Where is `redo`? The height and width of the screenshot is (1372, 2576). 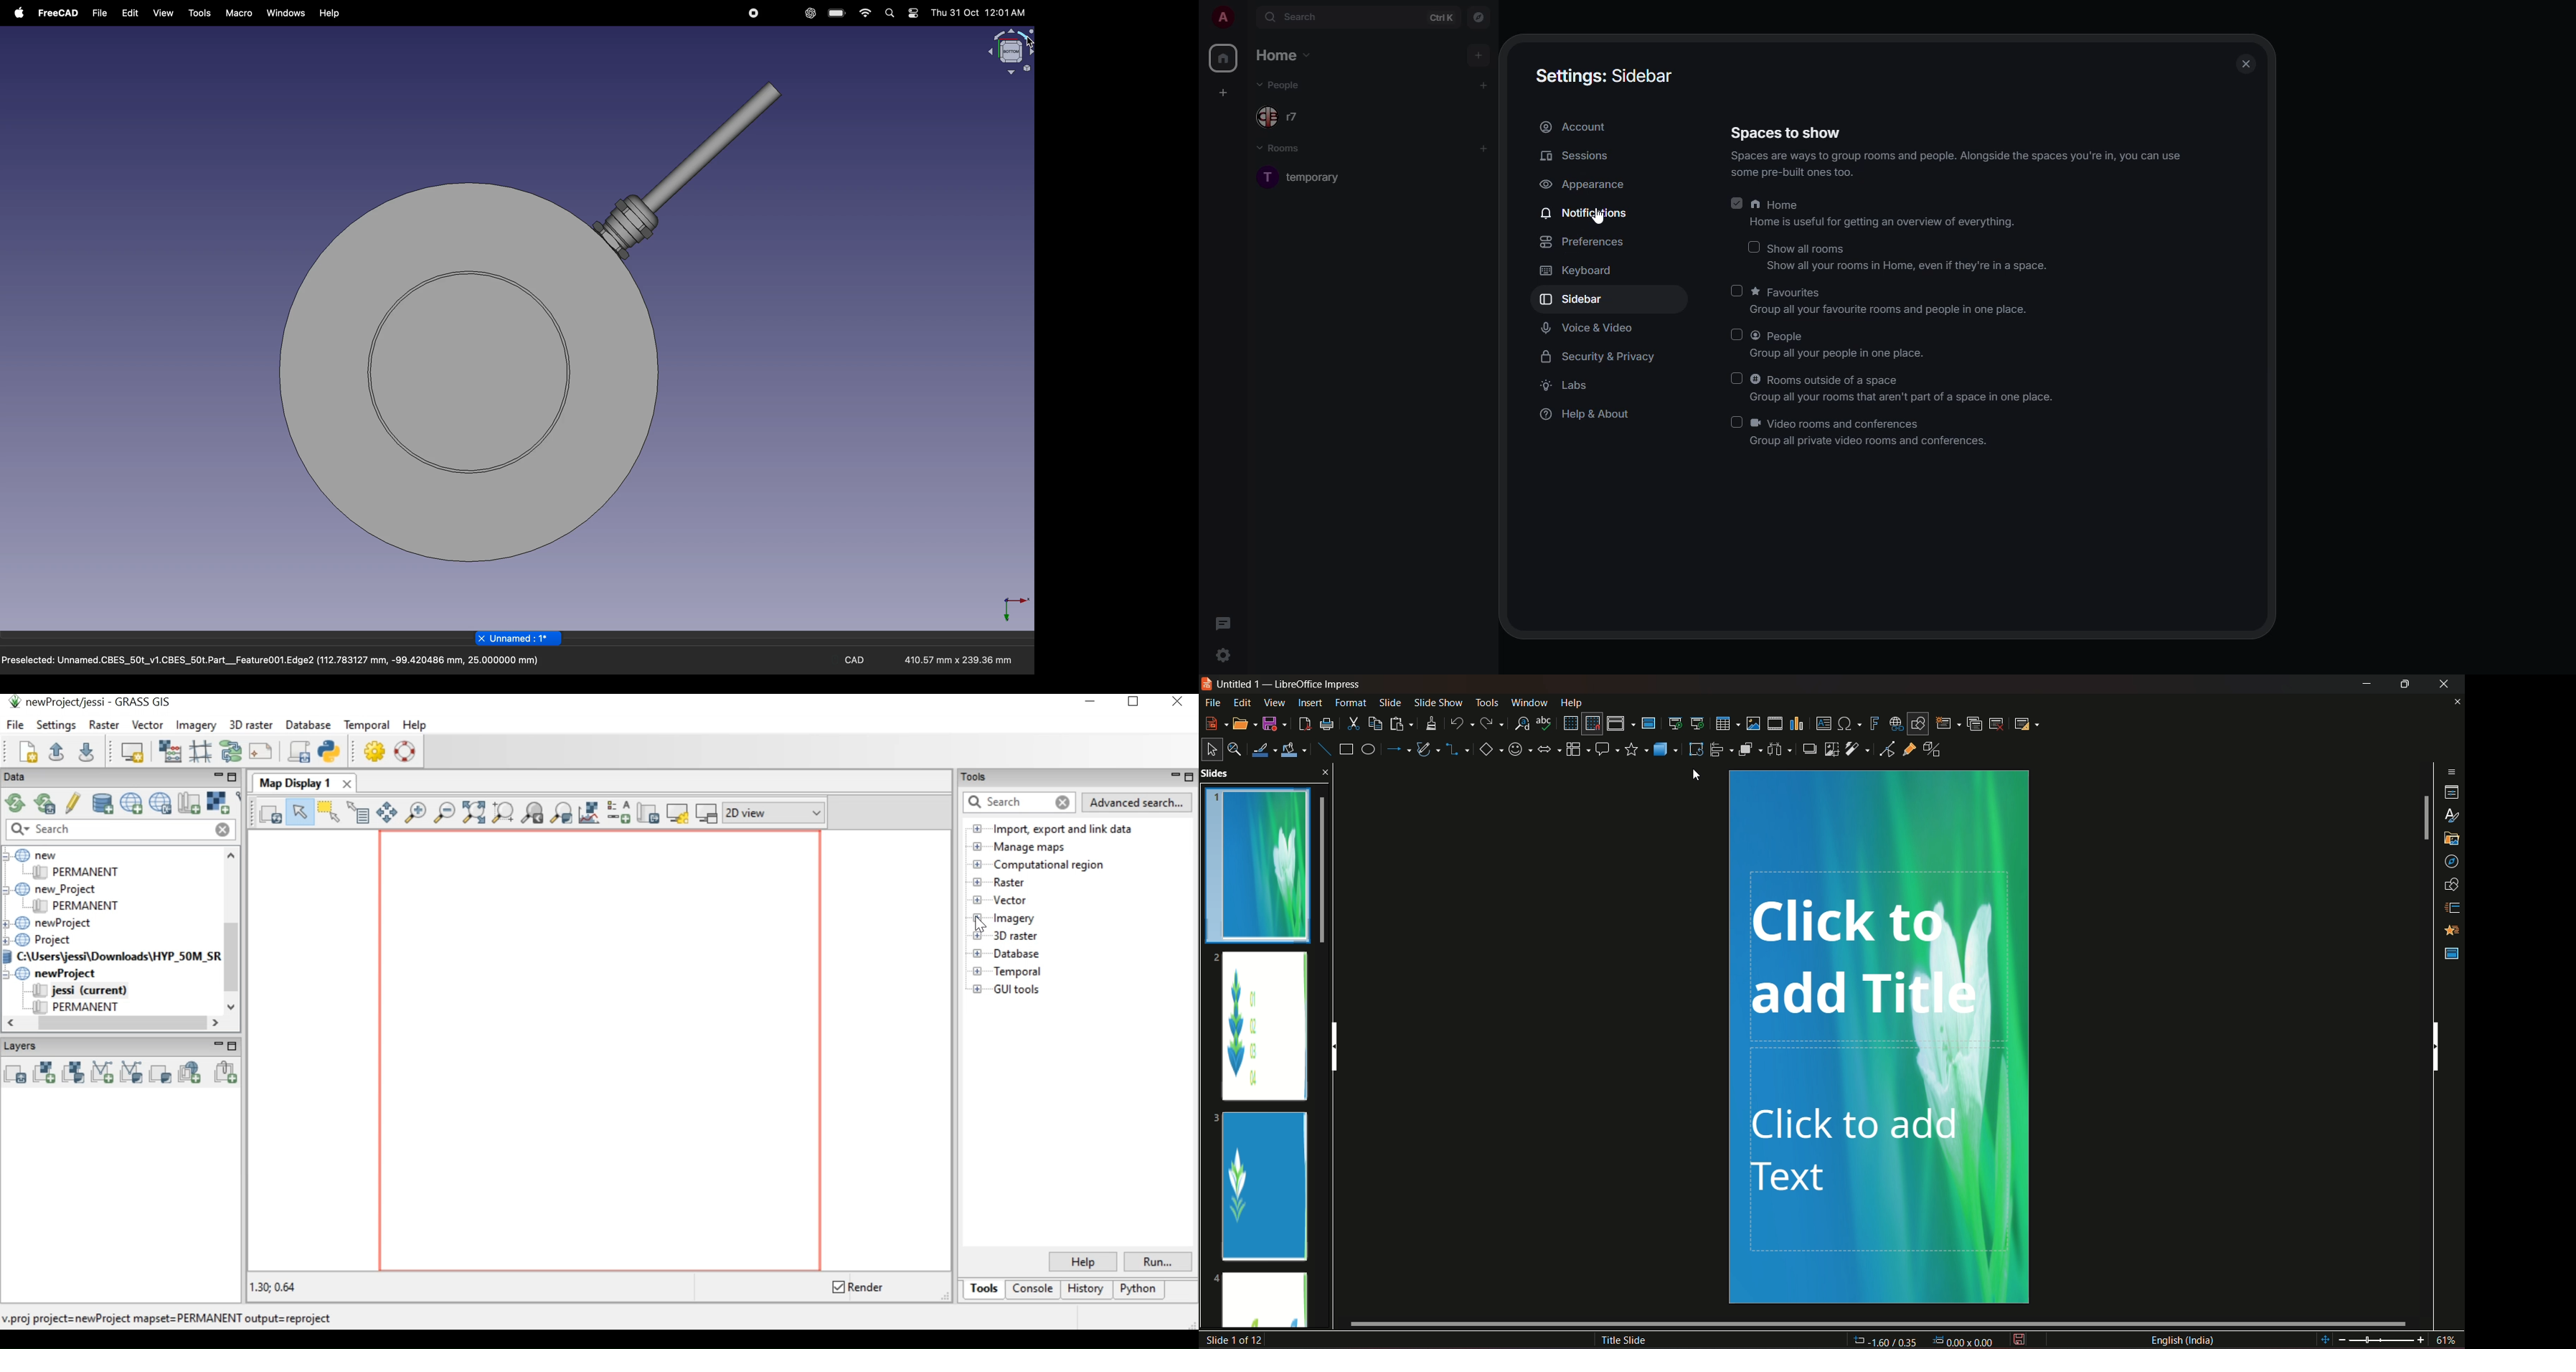 redo is located at coordinates (1494, 722).